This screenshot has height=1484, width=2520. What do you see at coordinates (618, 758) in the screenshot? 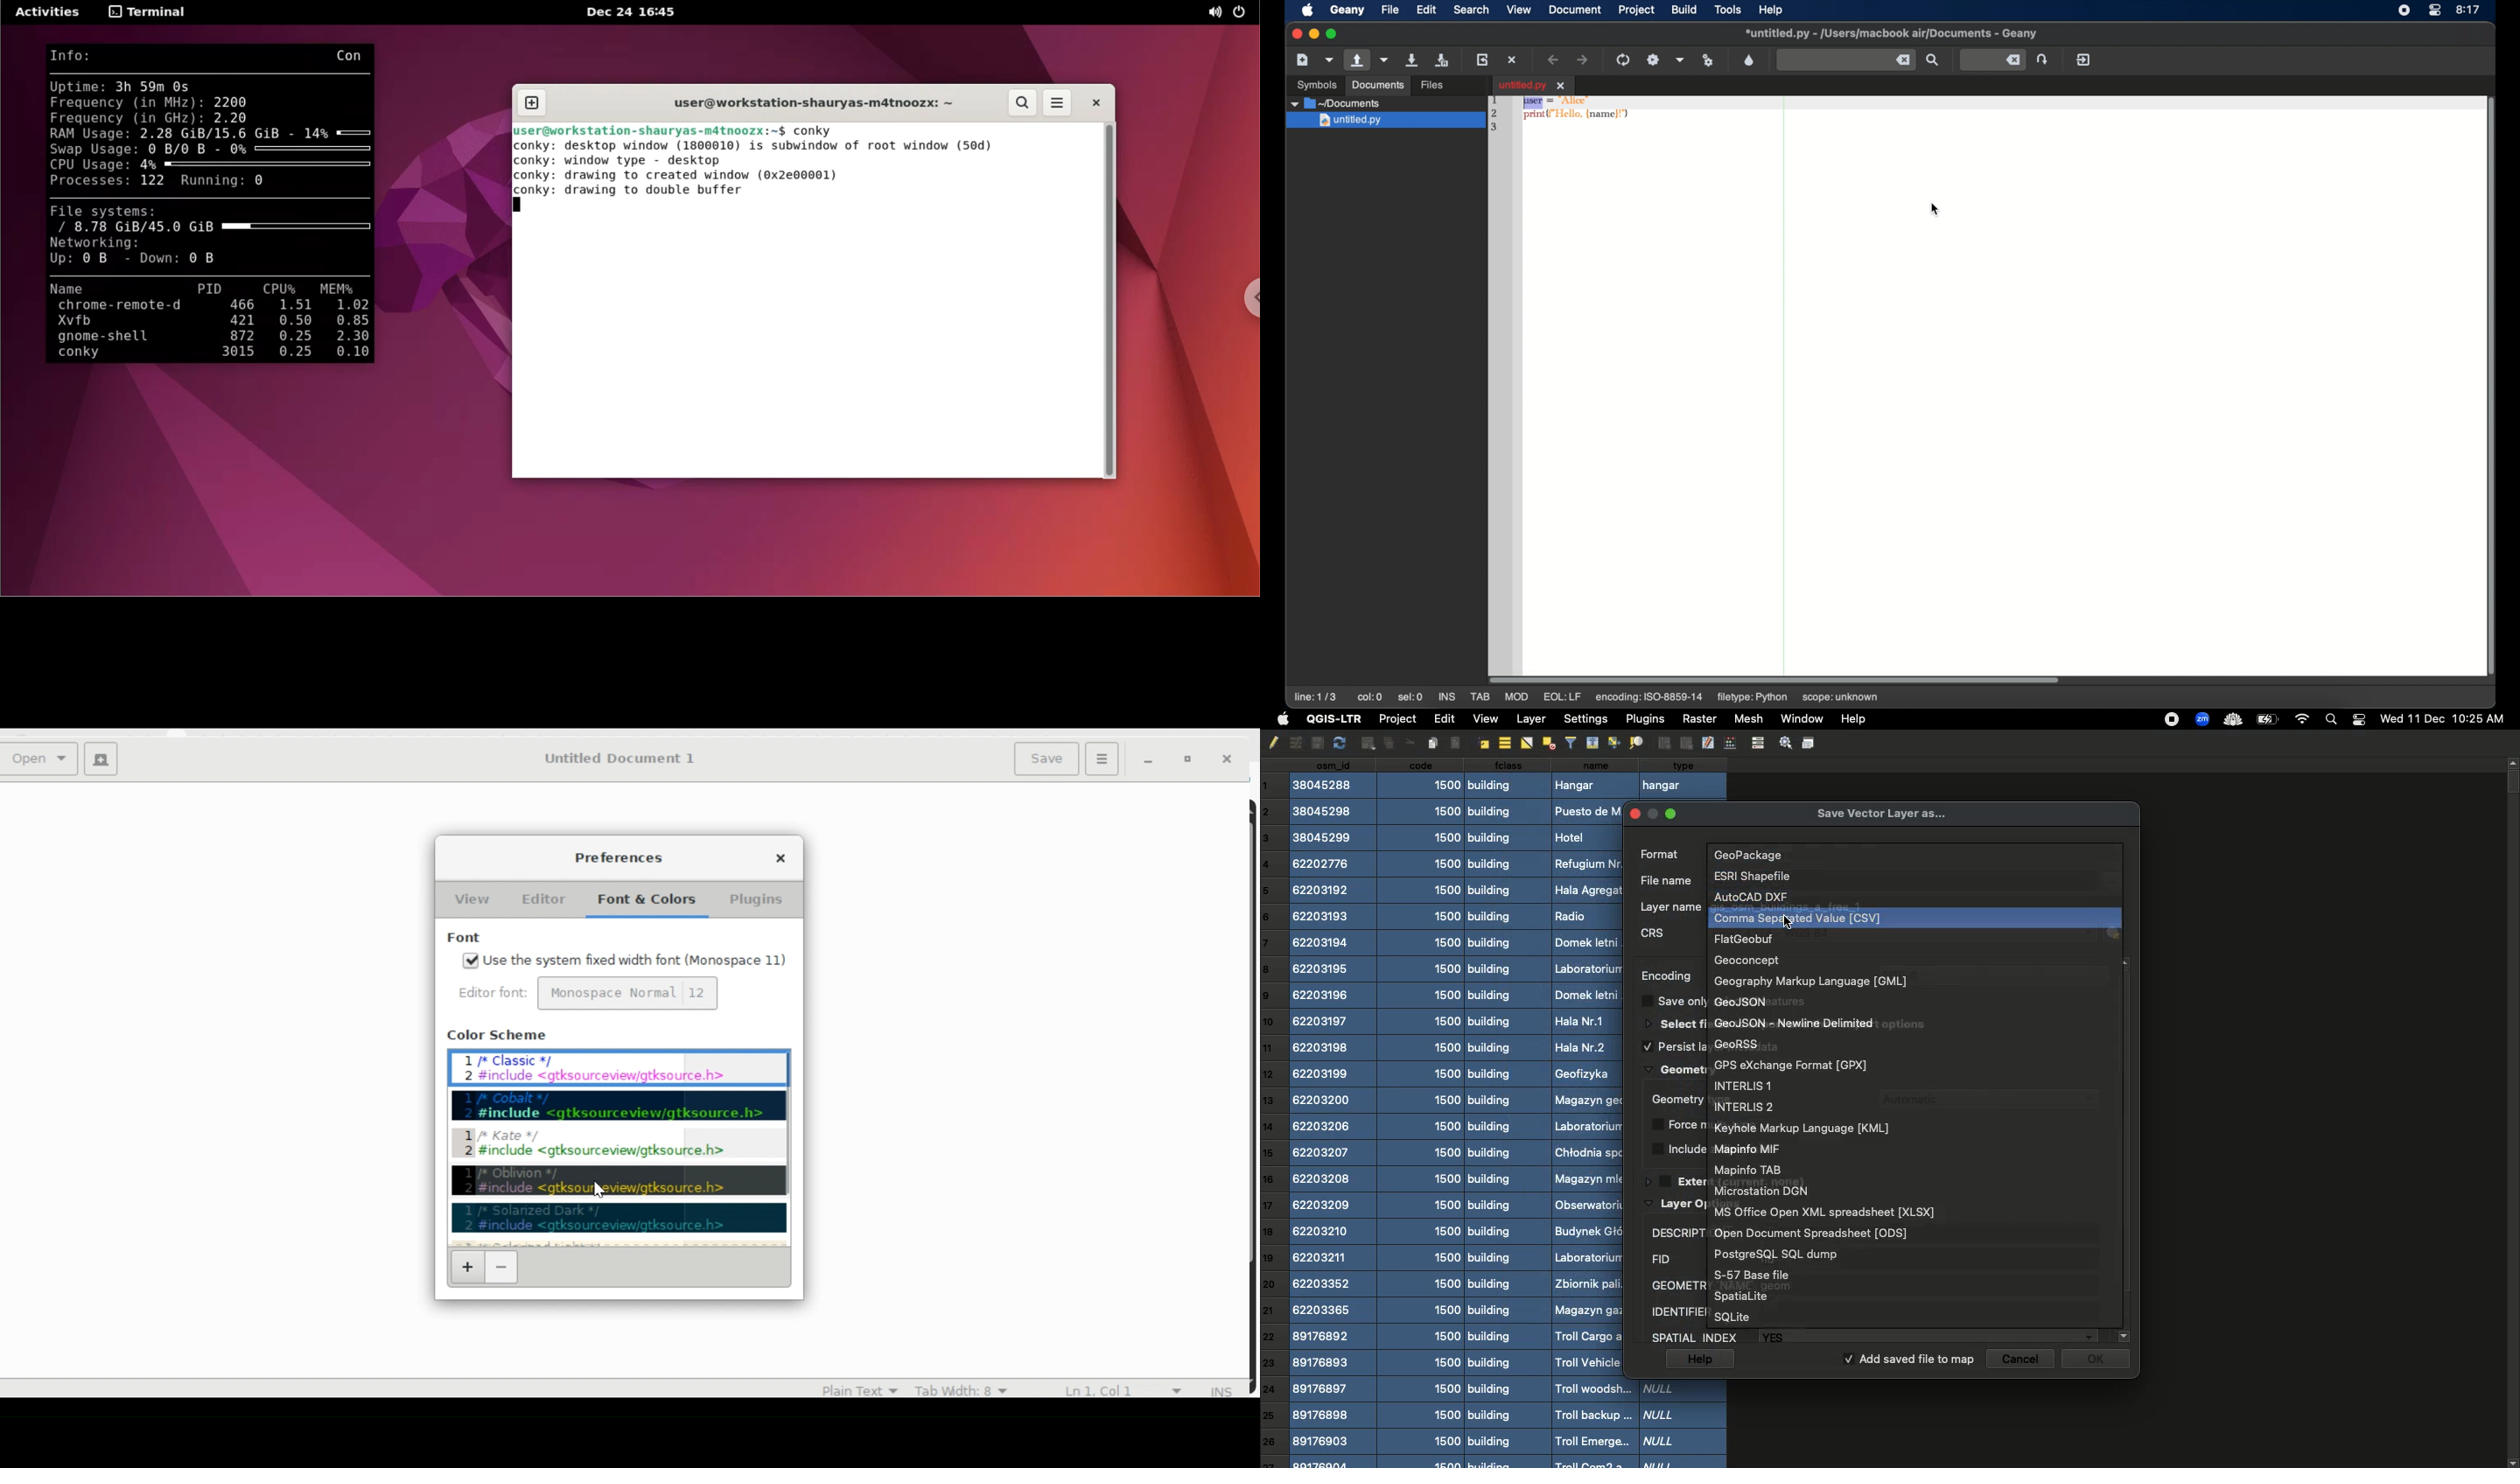
I see `Untitled Document 1` at bounding box center [618, 758].